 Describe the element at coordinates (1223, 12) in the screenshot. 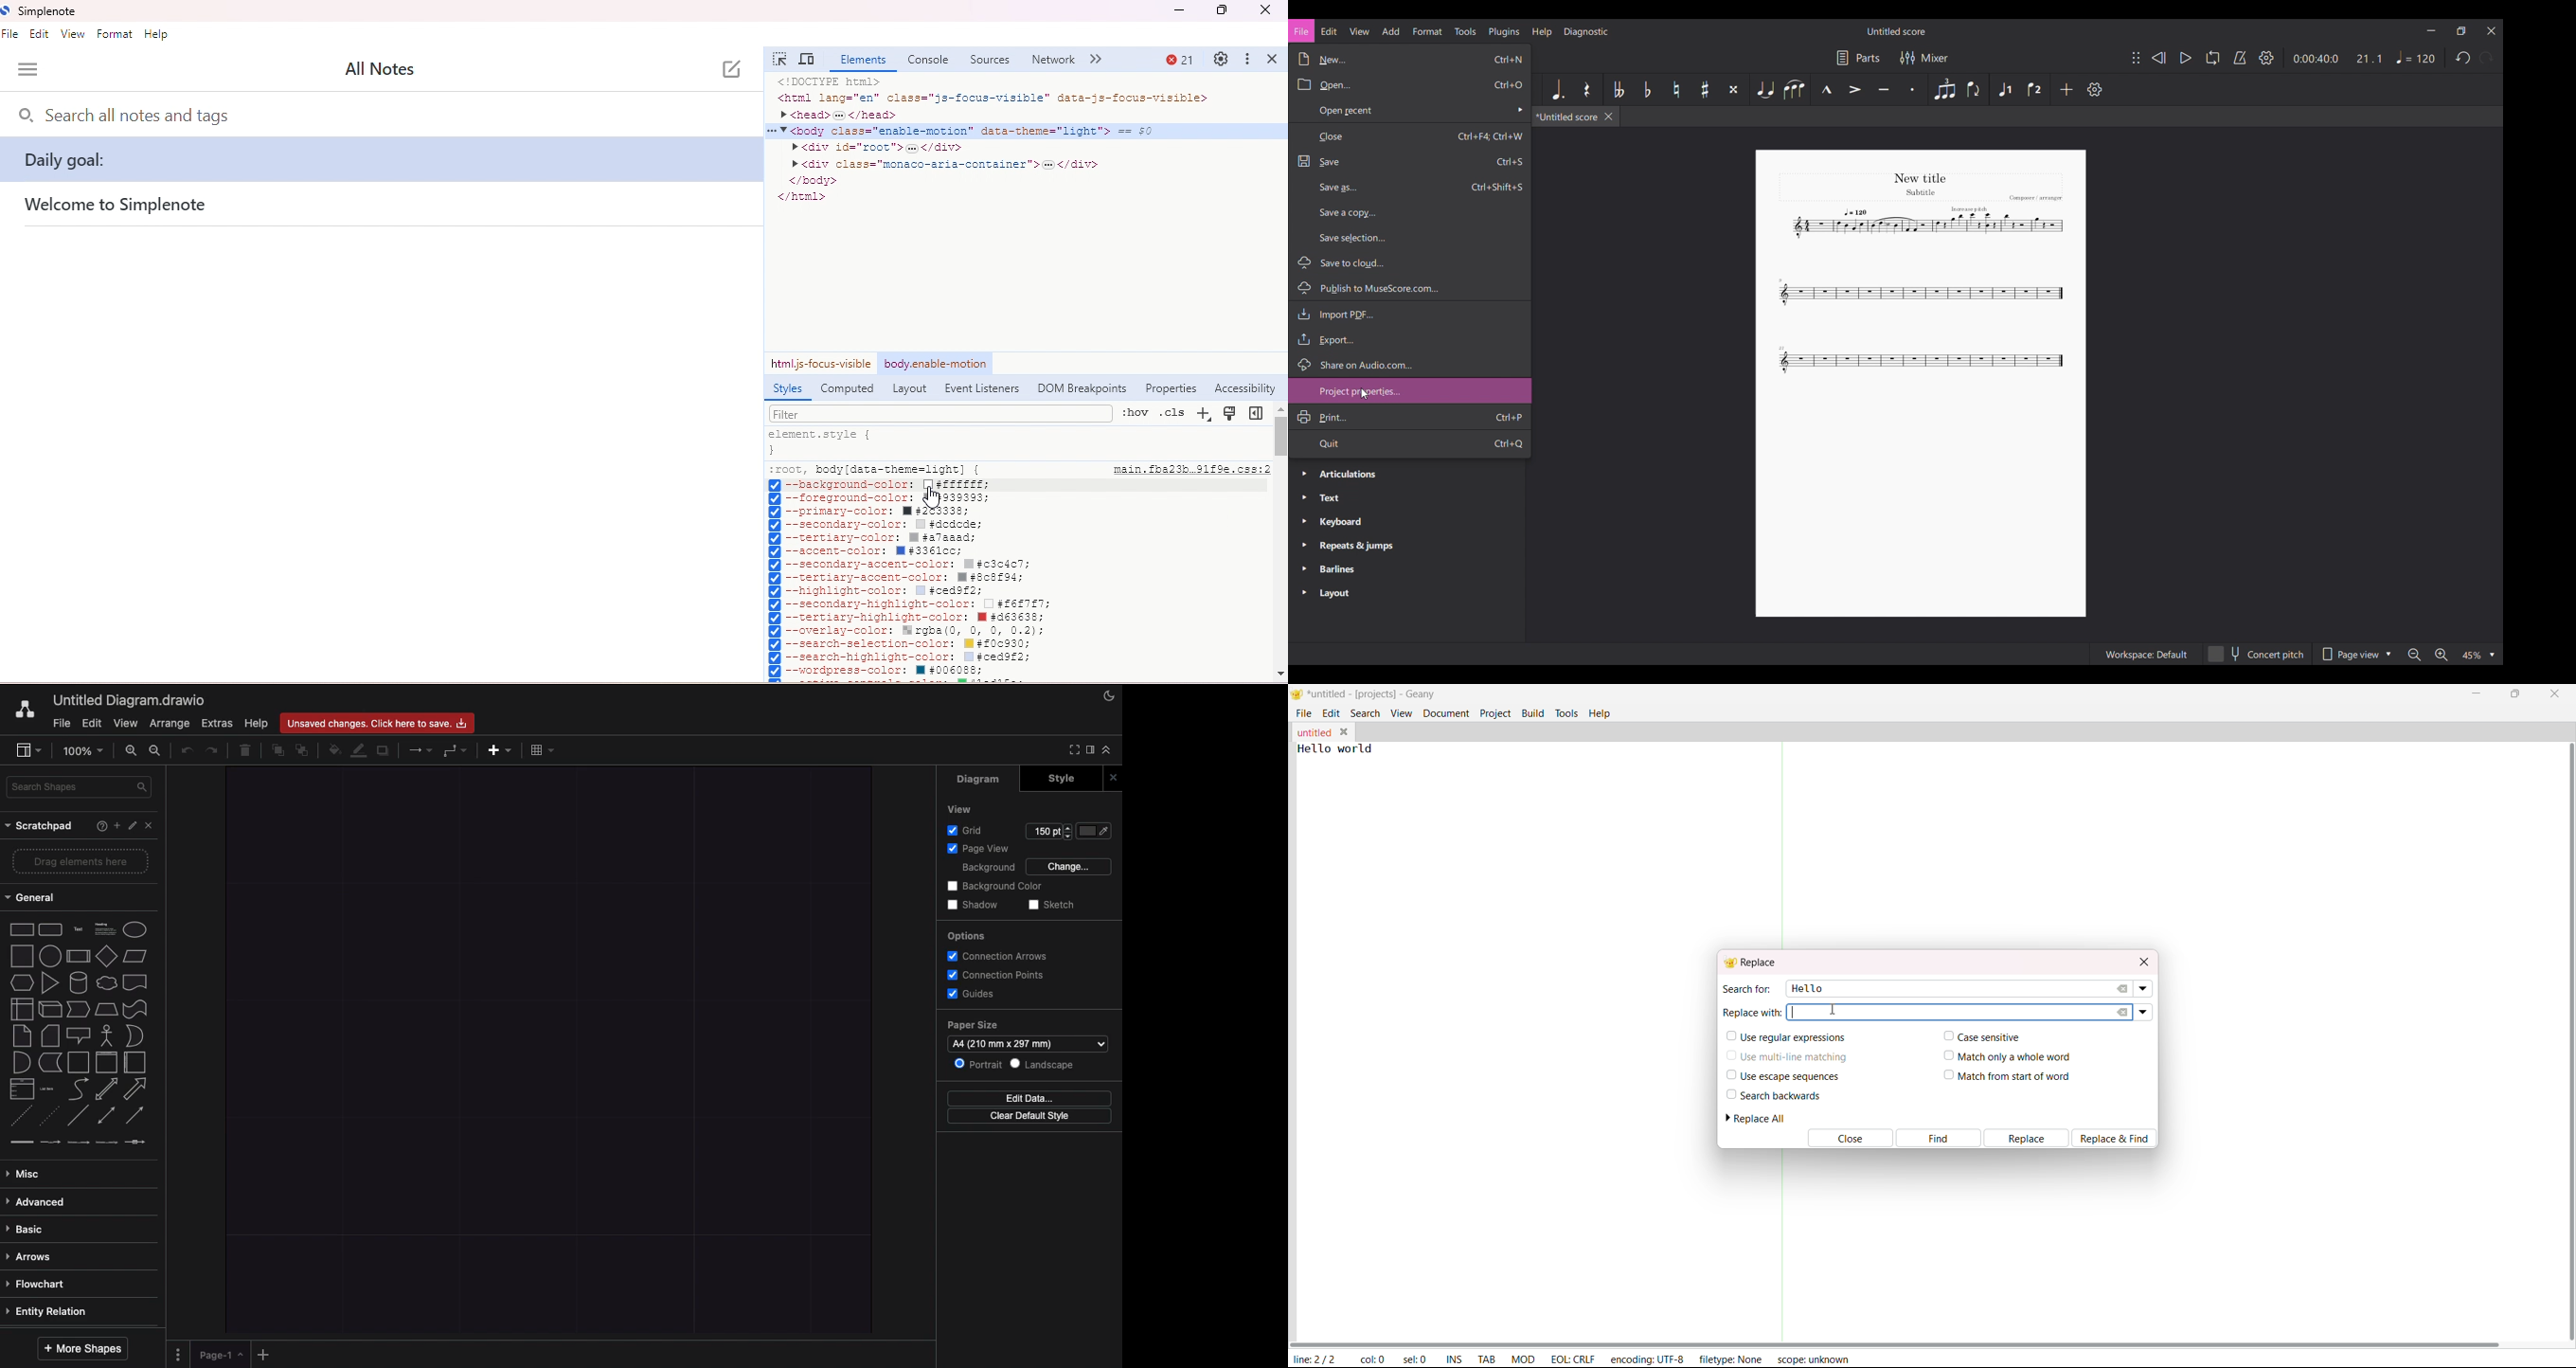

I see `maximize` at that location.